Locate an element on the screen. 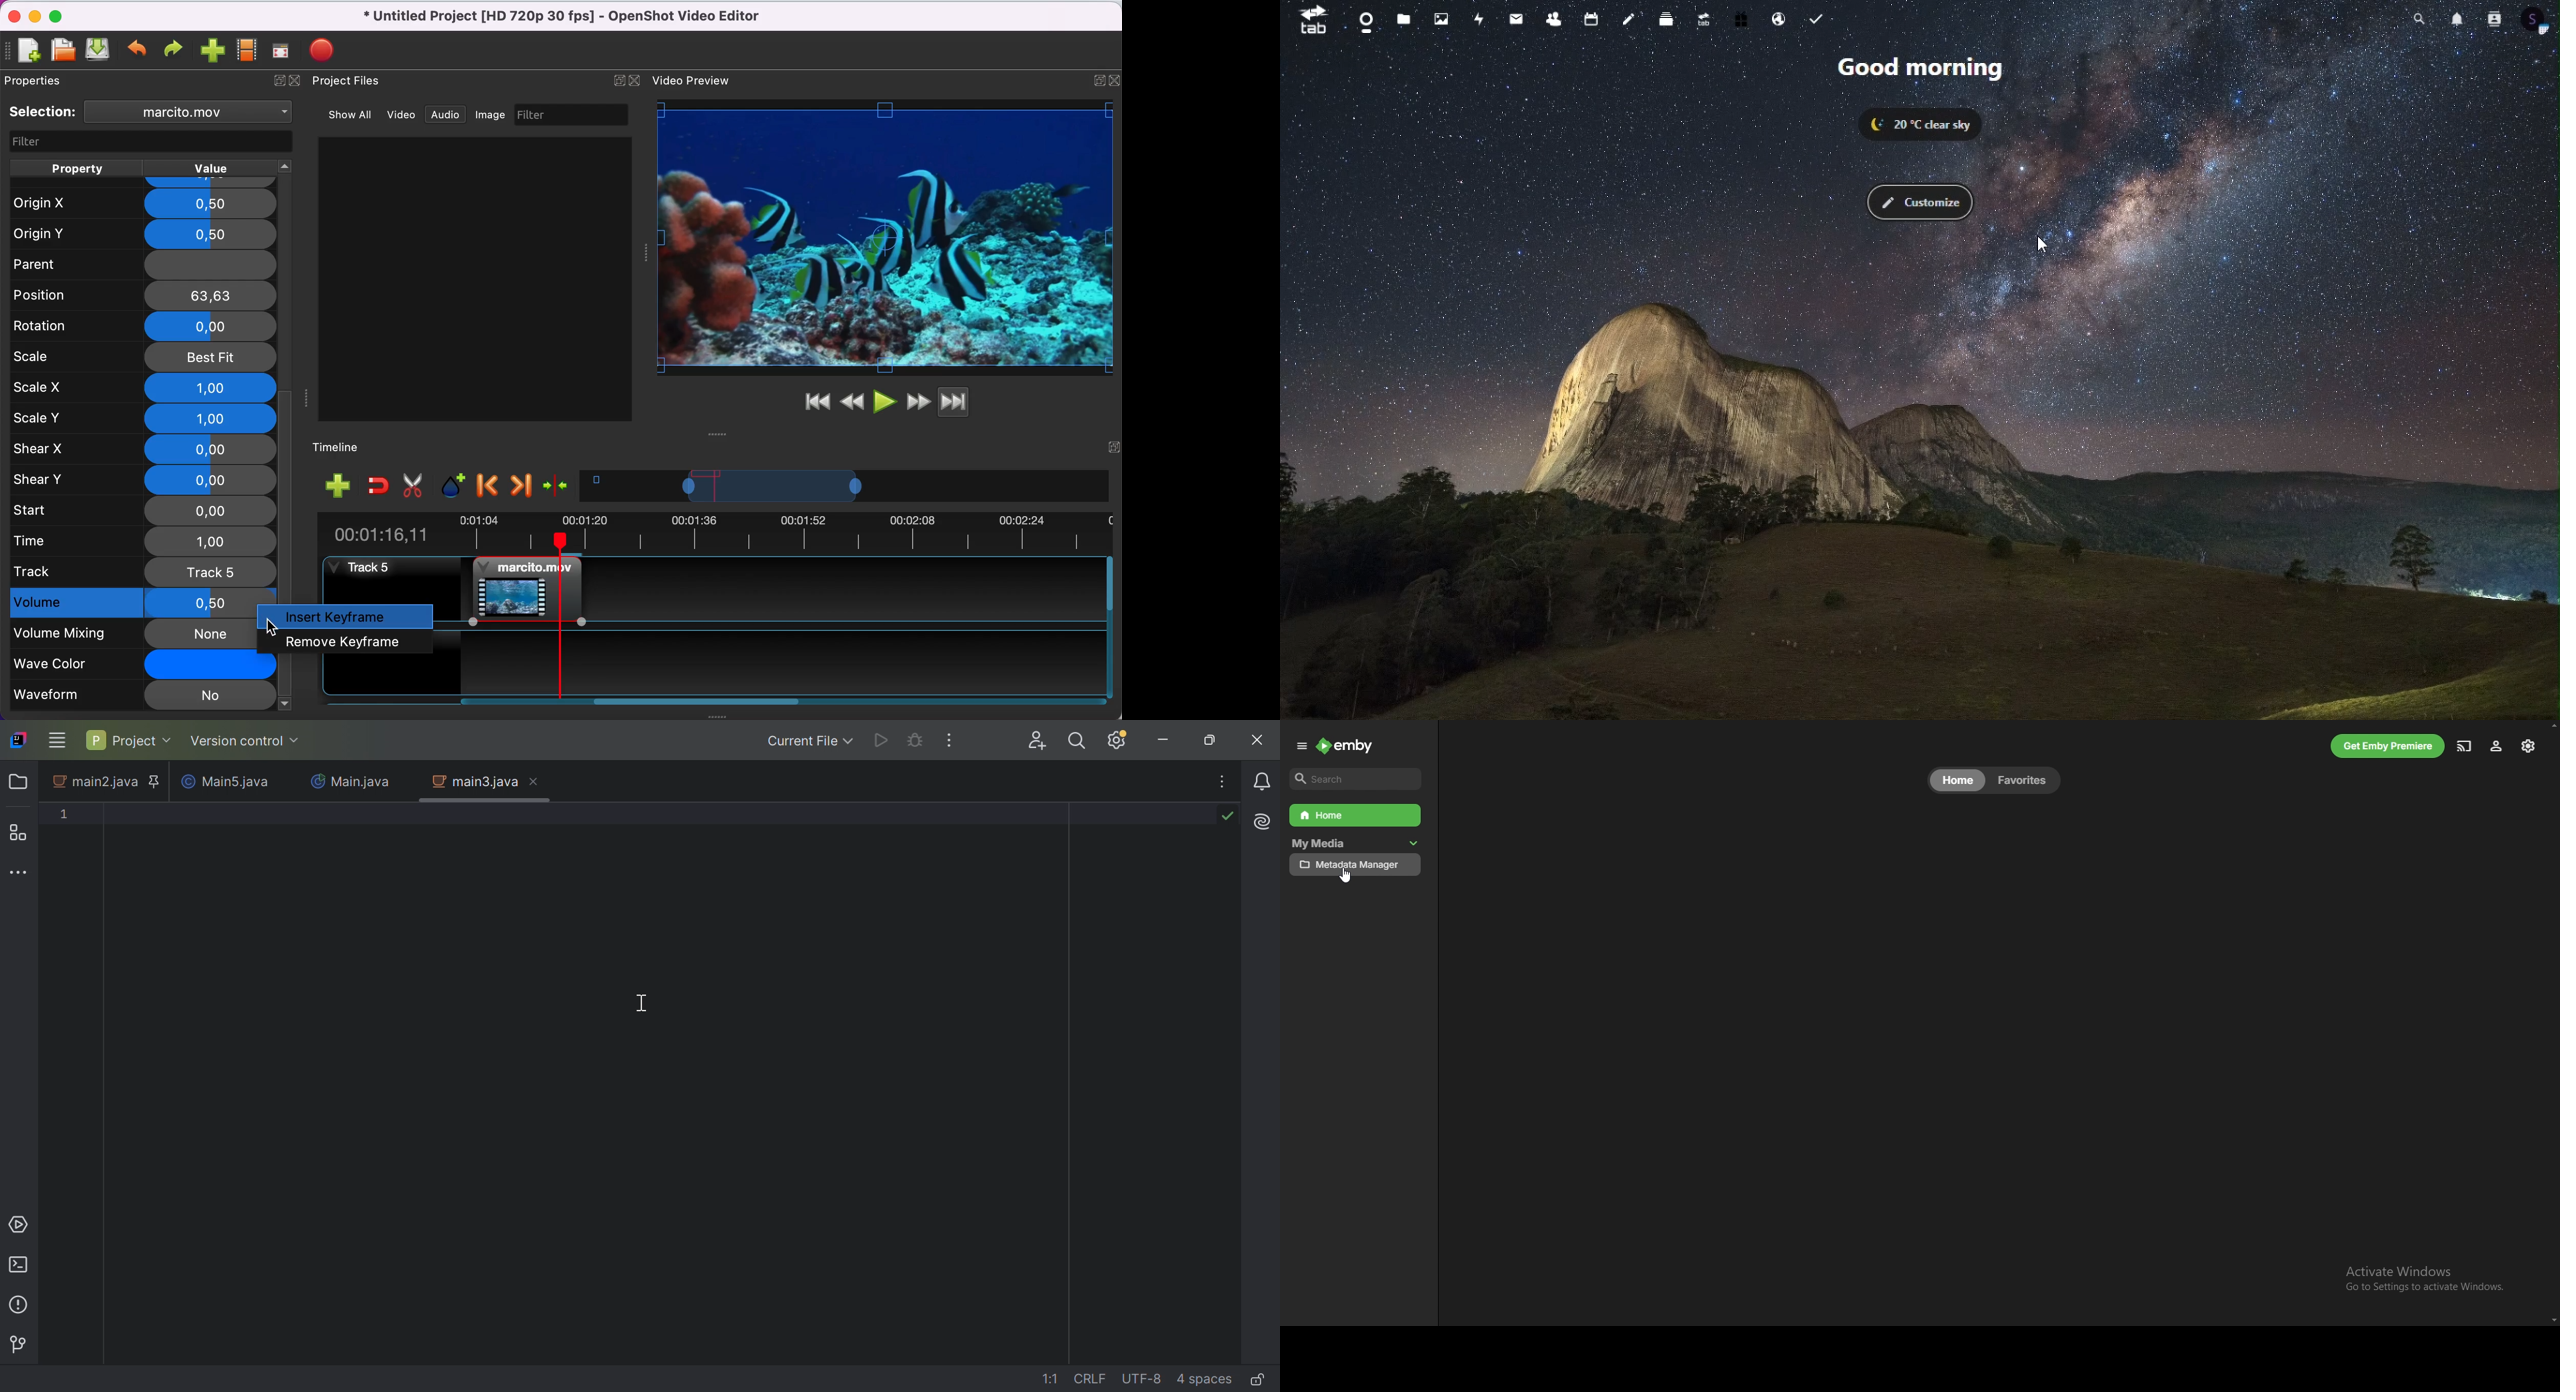  parent is located at coordinates (139, 264).